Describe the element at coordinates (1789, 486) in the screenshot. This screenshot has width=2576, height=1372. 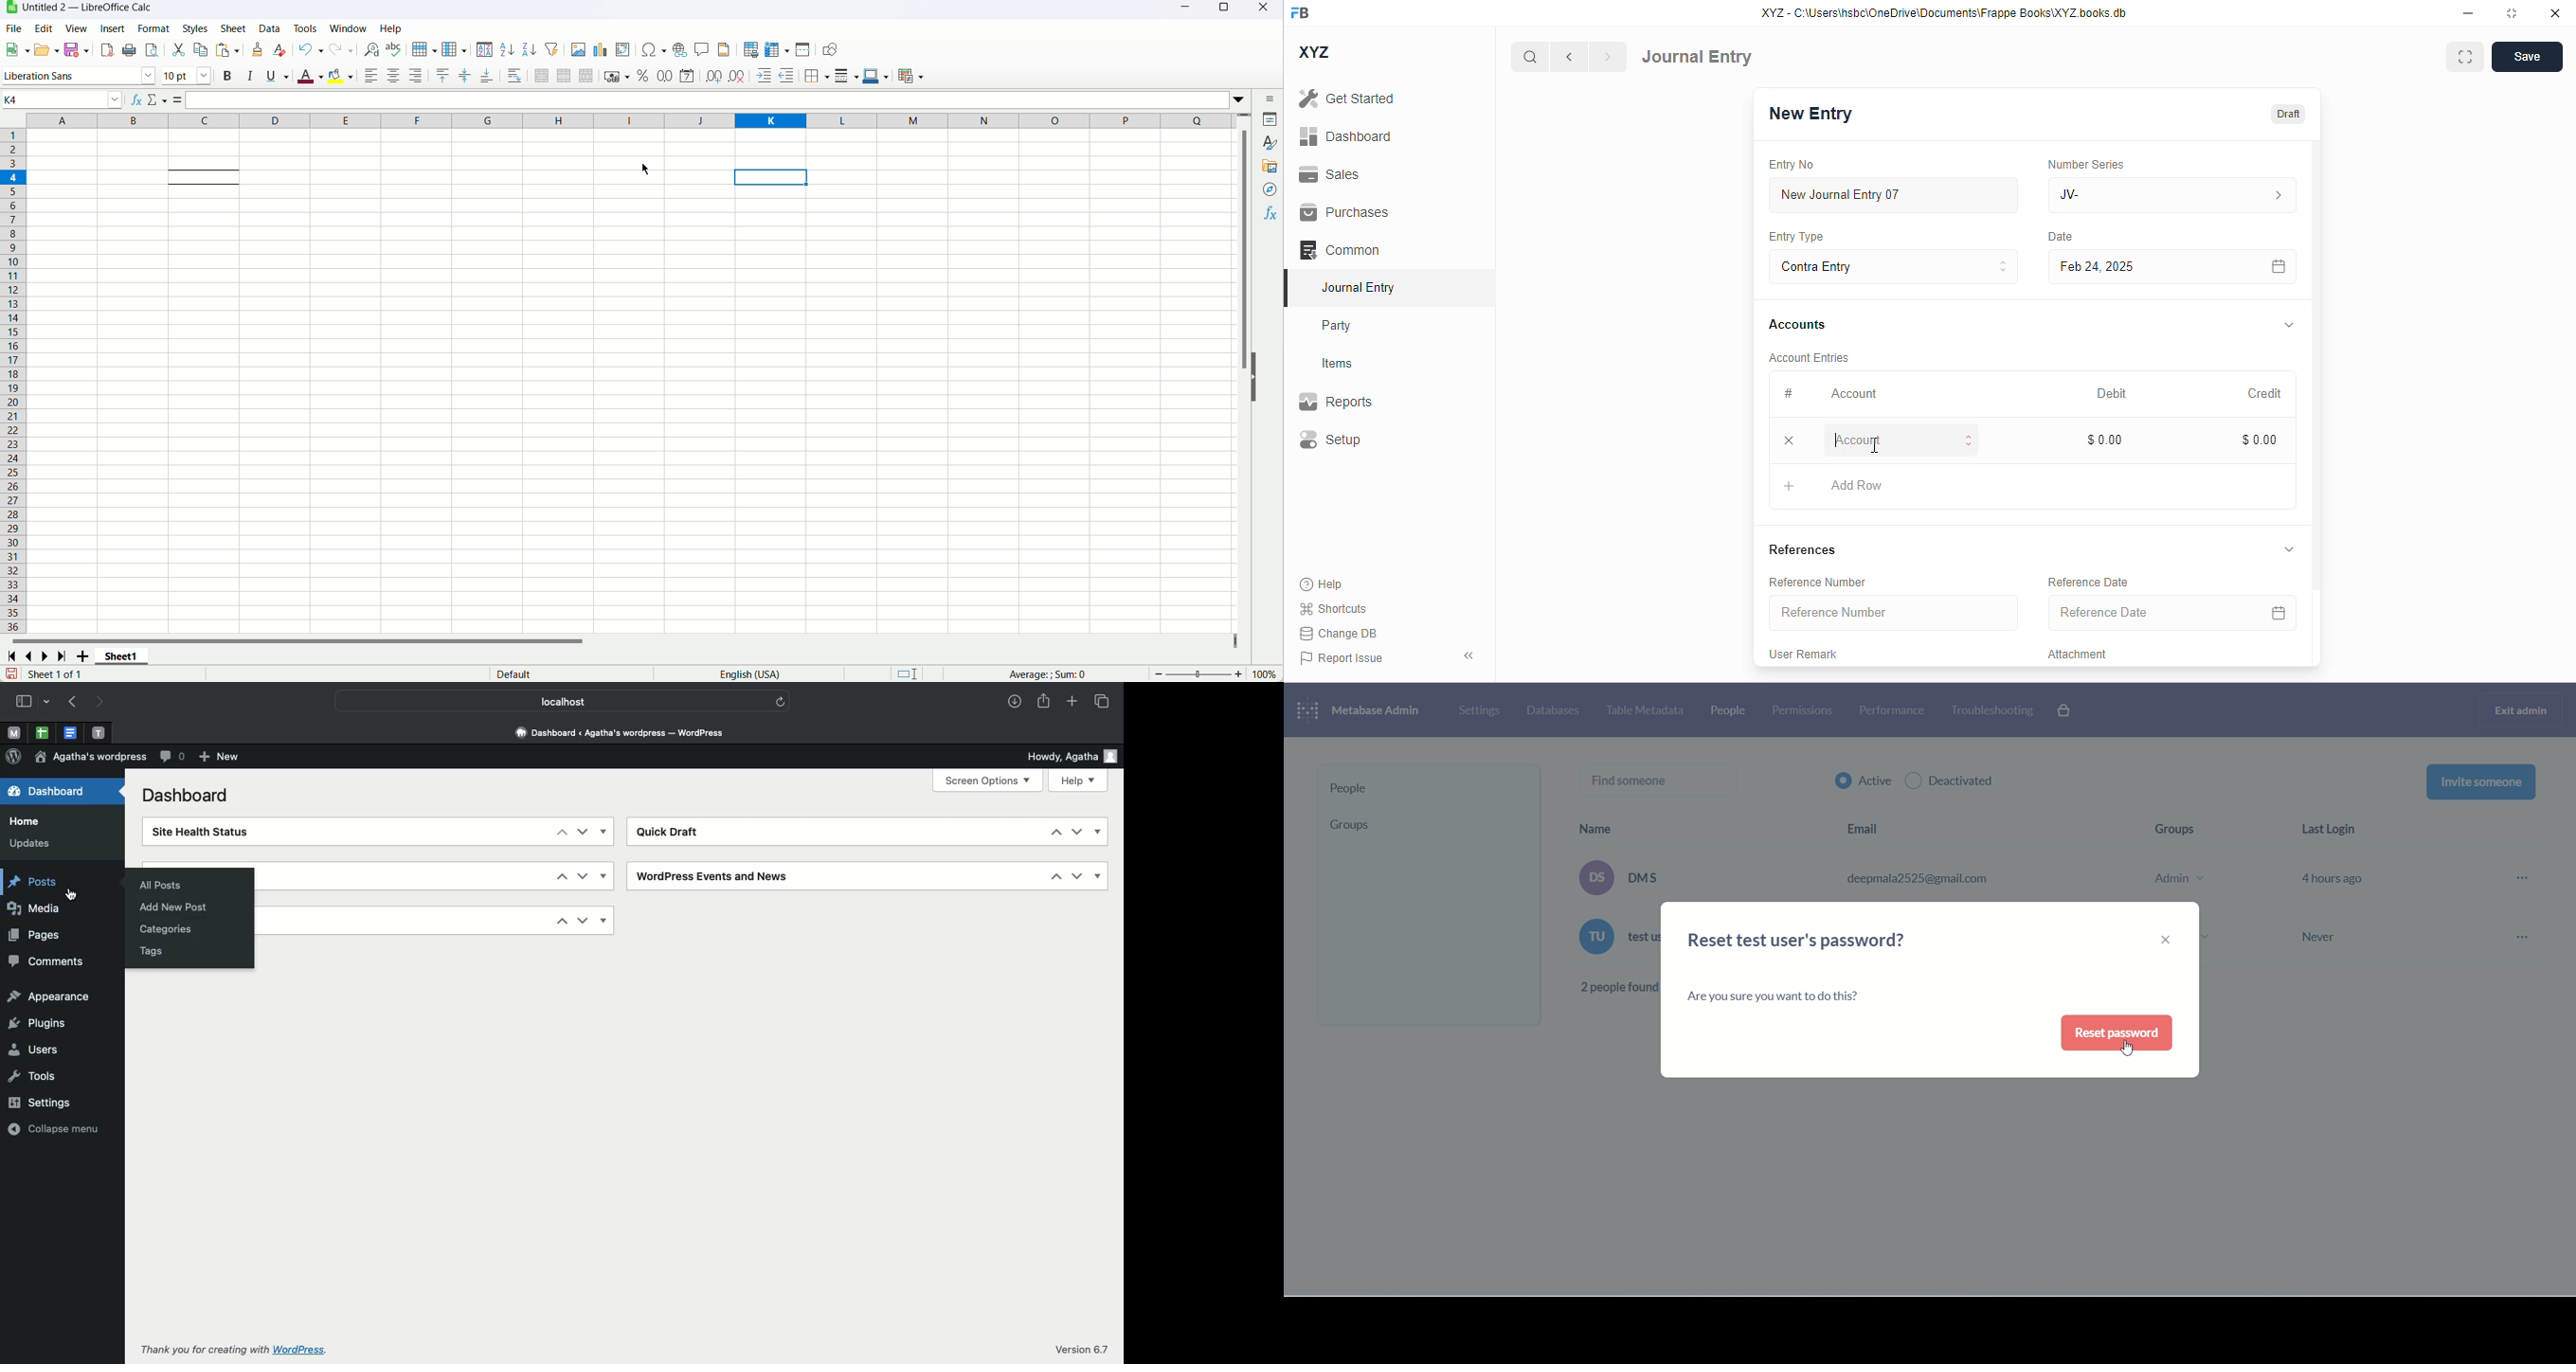
I see `add button` at that location.